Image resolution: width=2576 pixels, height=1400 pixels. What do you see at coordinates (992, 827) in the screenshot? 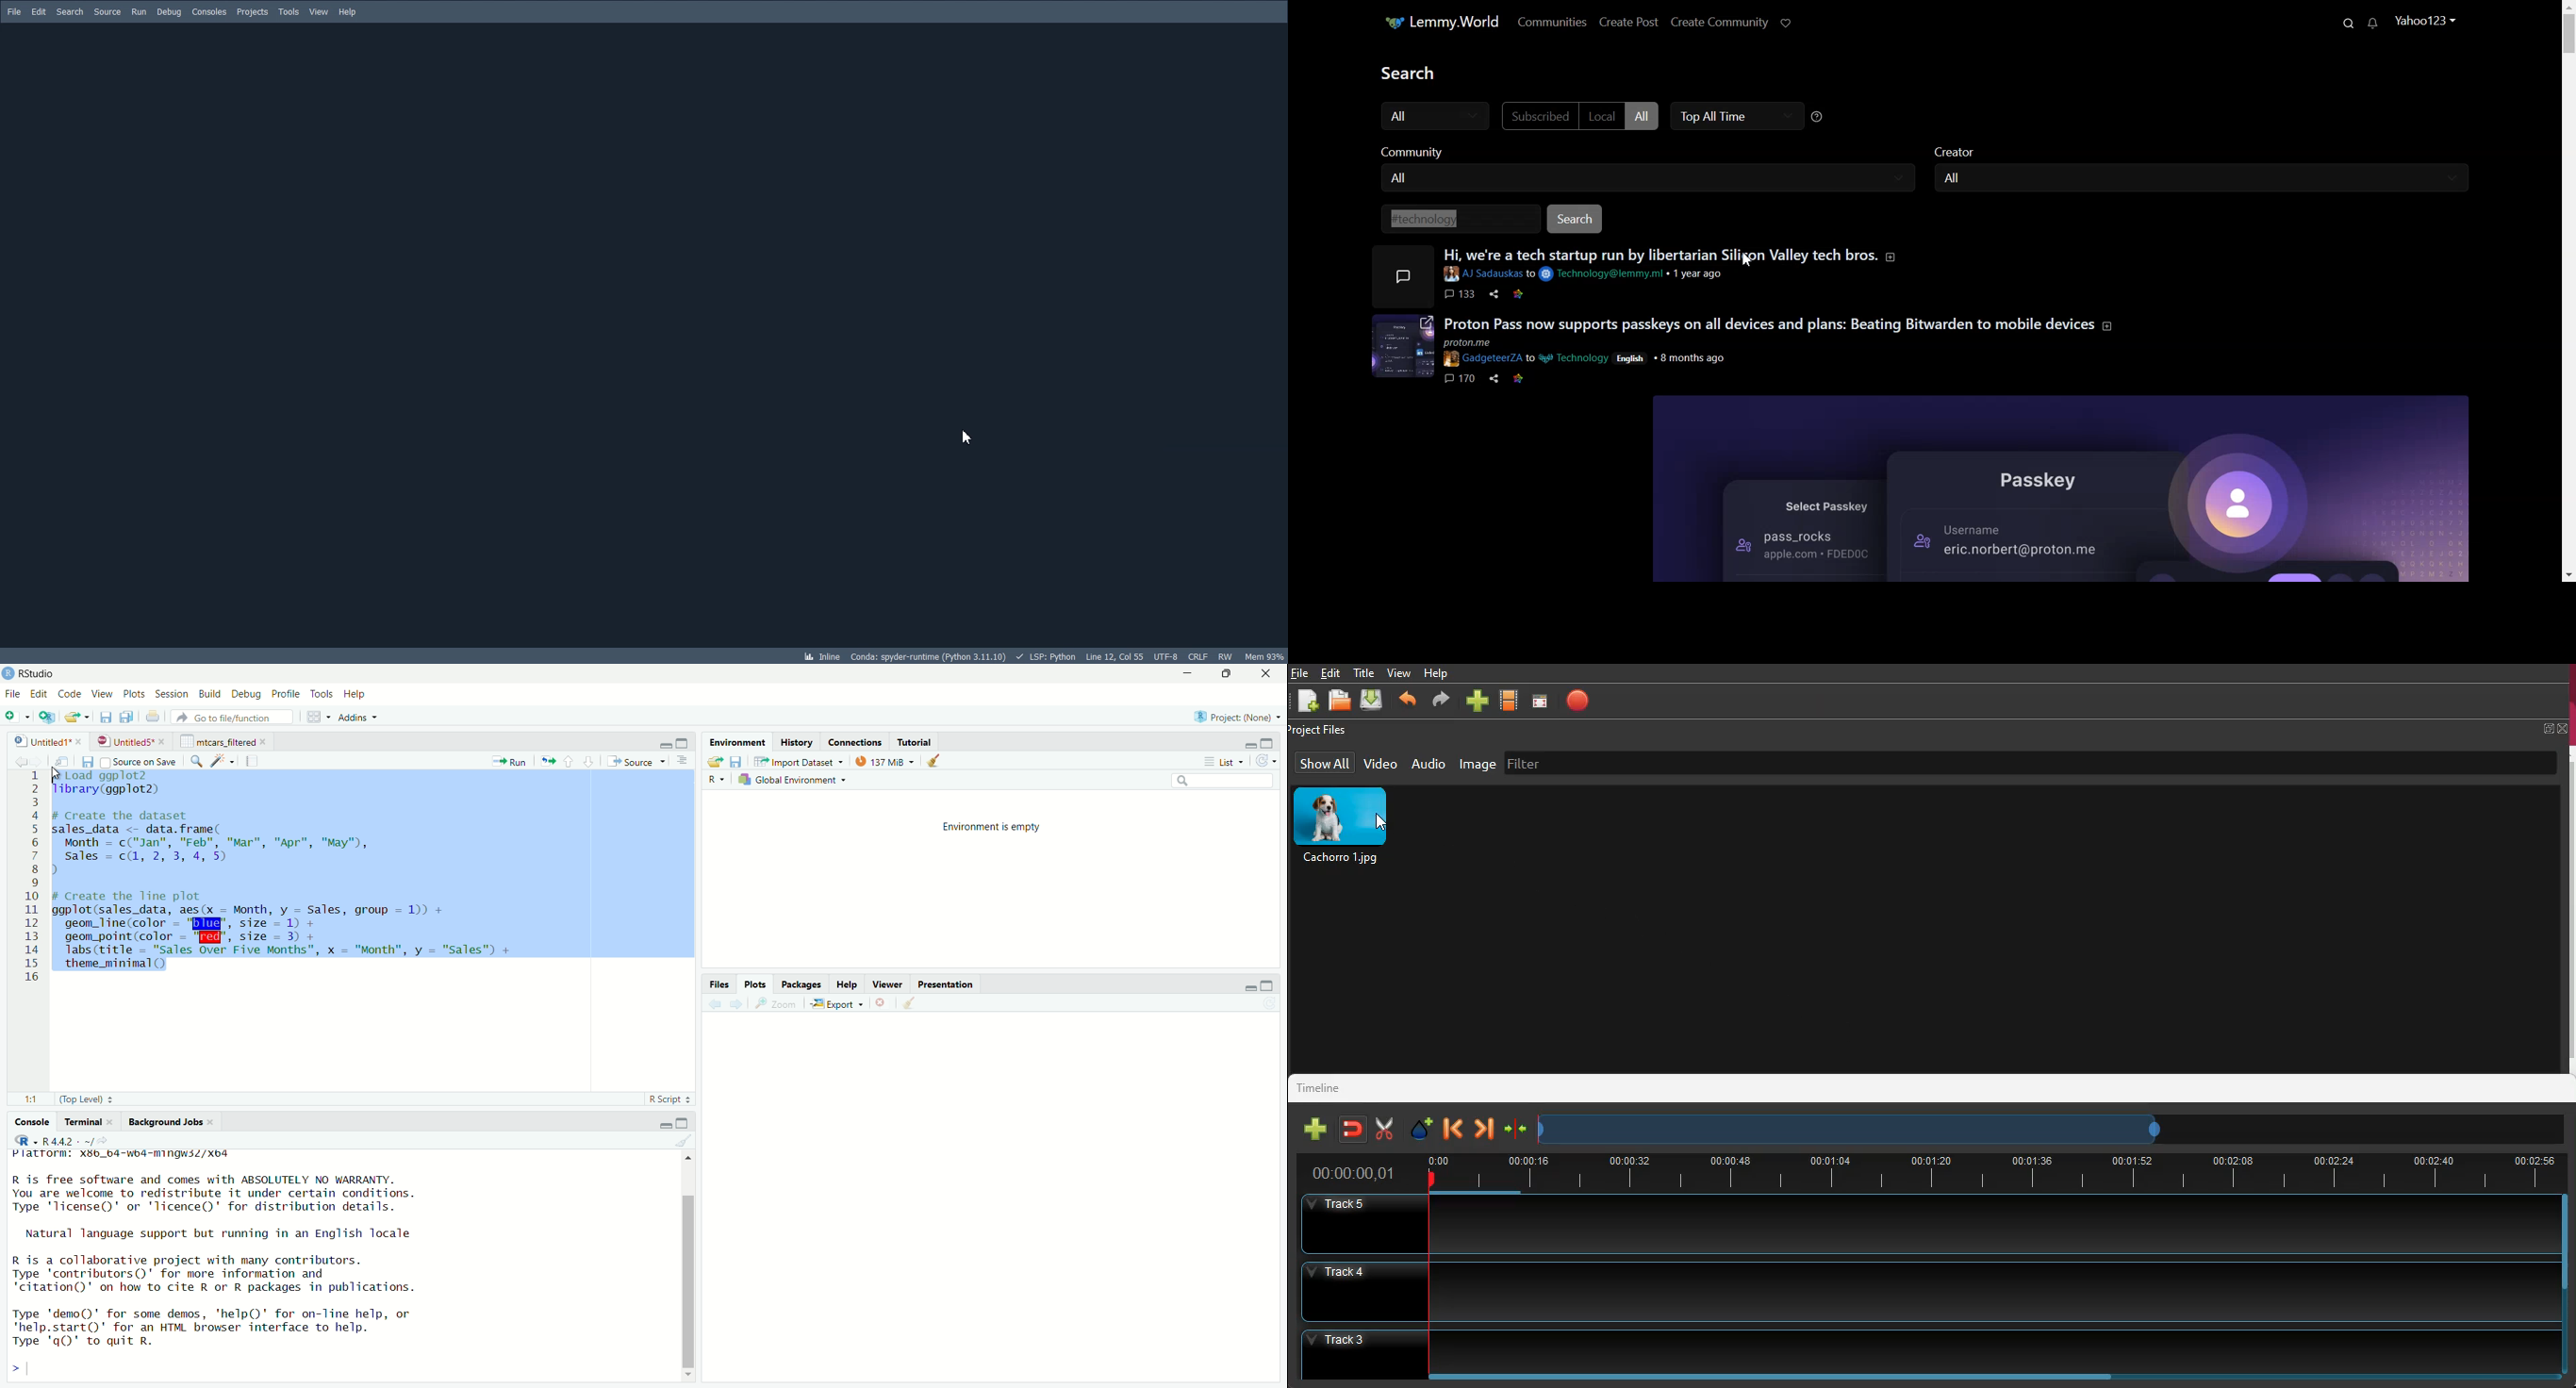
I see `environment is empty` at bounding box center [992, 827].